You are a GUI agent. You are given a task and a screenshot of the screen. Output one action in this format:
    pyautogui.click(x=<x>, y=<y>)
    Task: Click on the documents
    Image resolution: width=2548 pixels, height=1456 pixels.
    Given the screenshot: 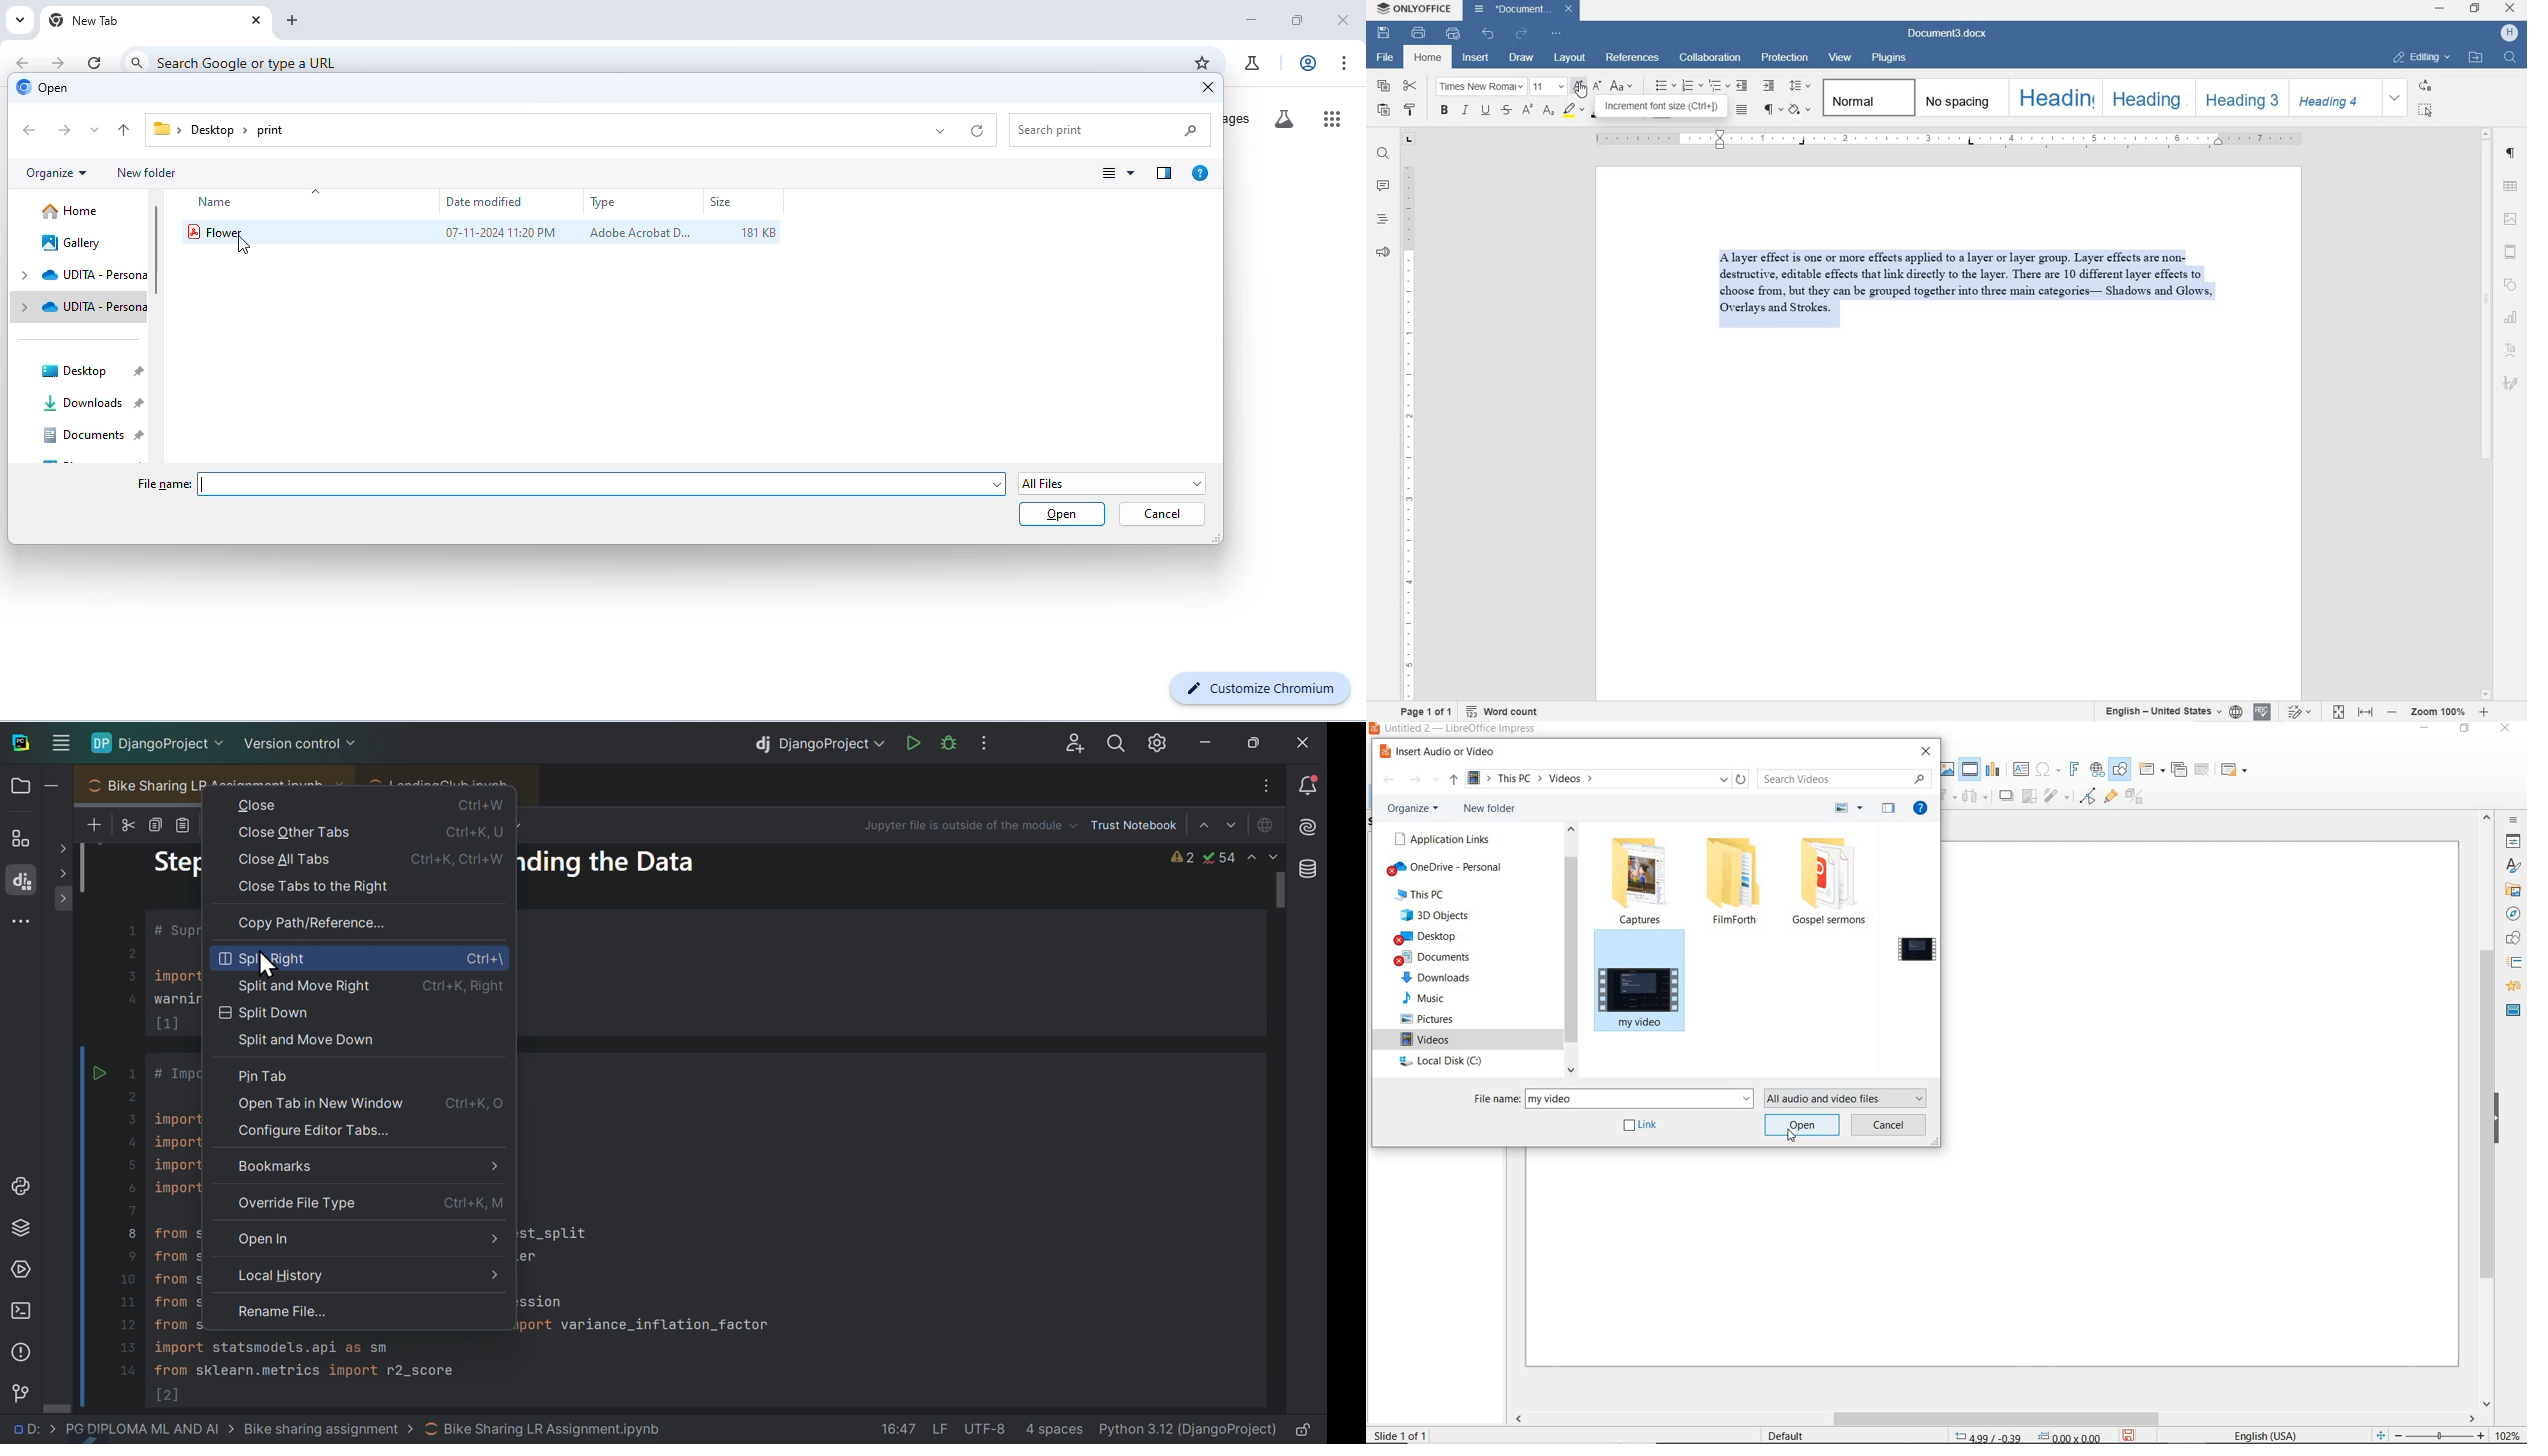 What is the action you would take?
    pyautogui.click(x=93, y=436)
    